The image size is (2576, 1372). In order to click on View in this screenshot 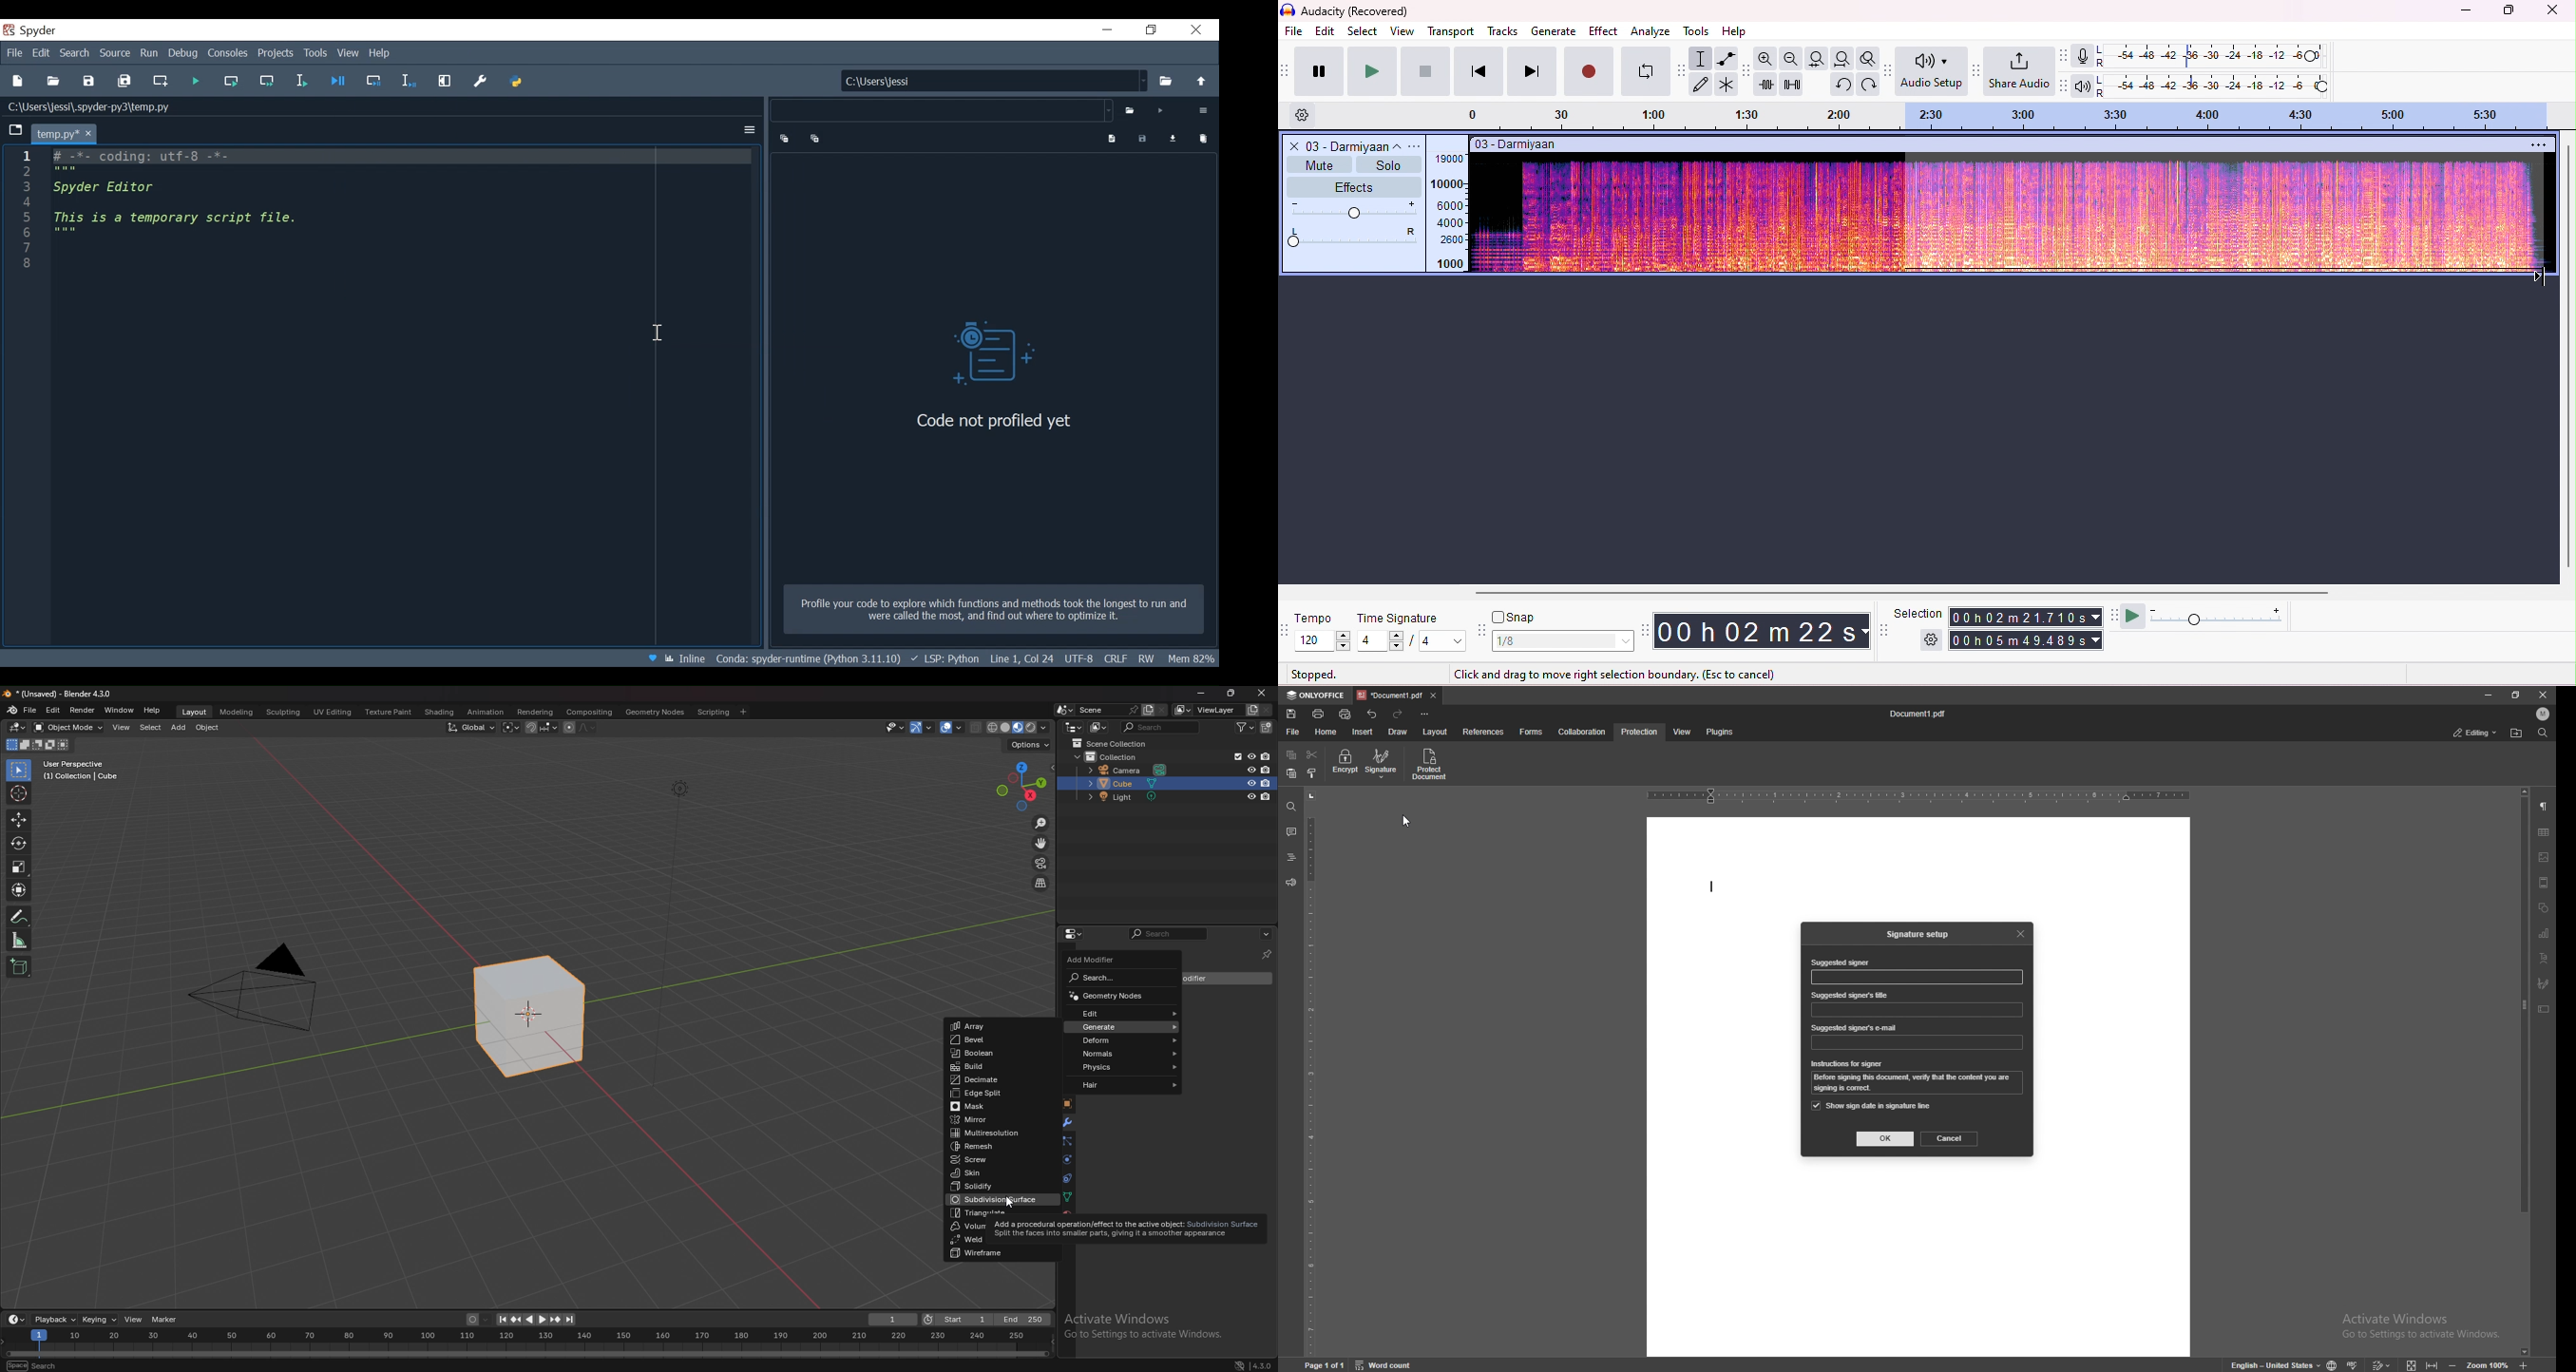, I will do `click(350, 55)`.